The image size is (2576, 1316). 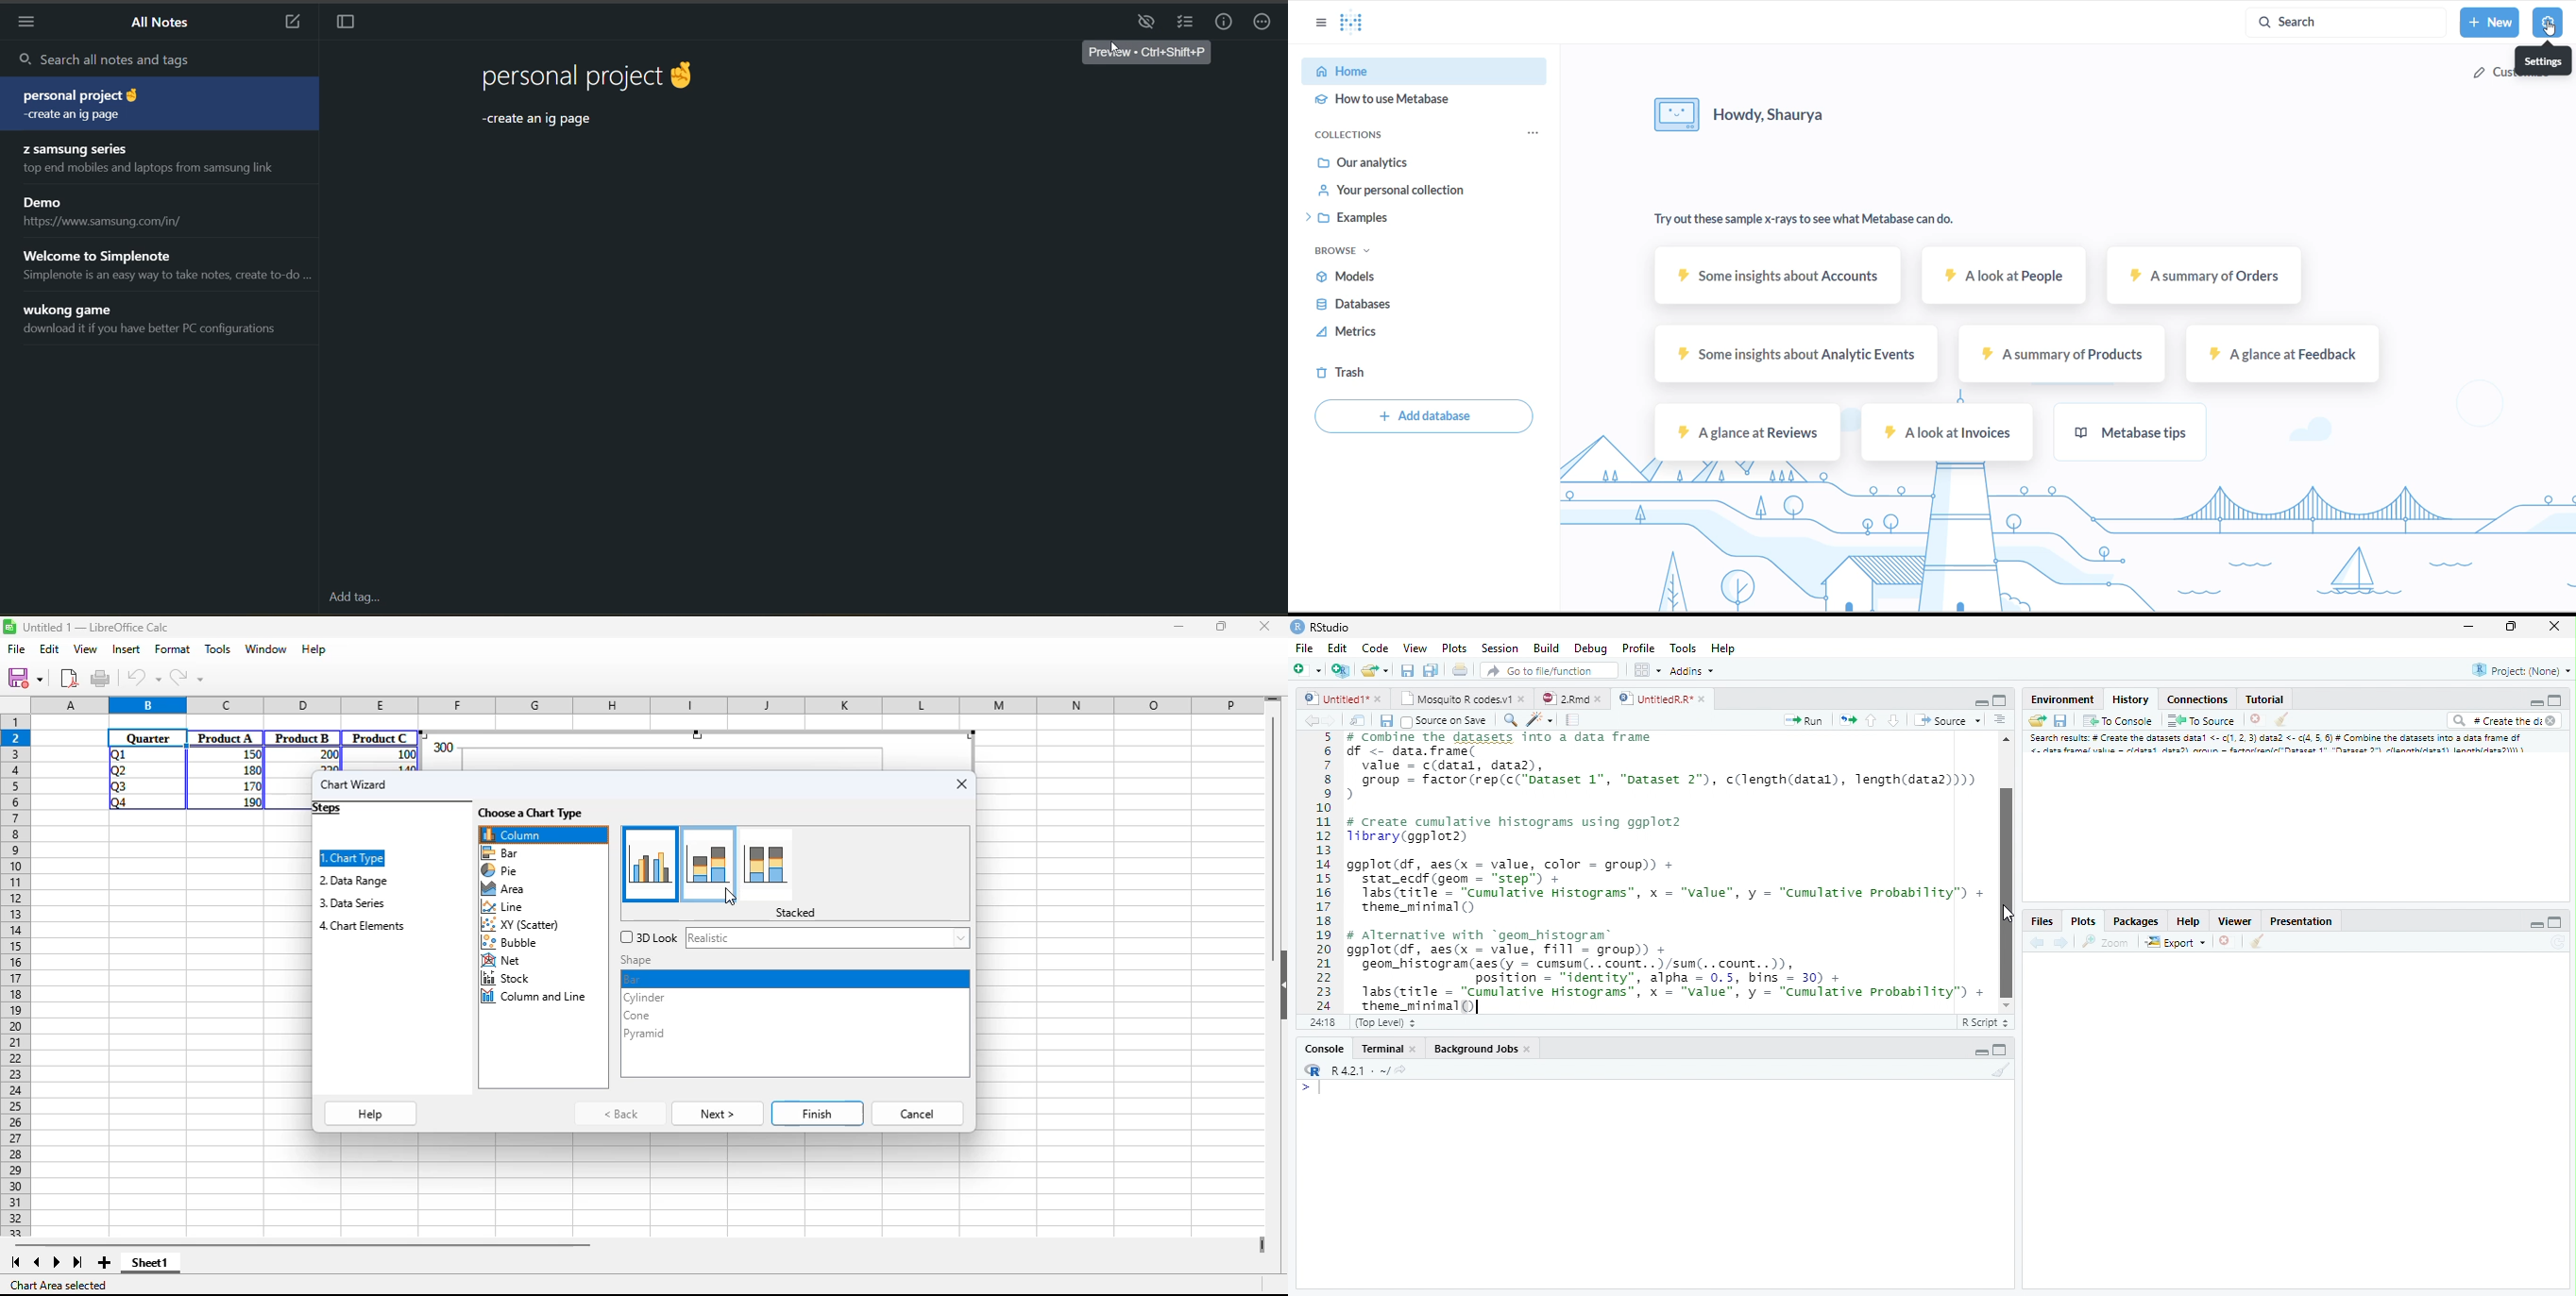 I want to click on Delete , so click(x=2225, y=939).